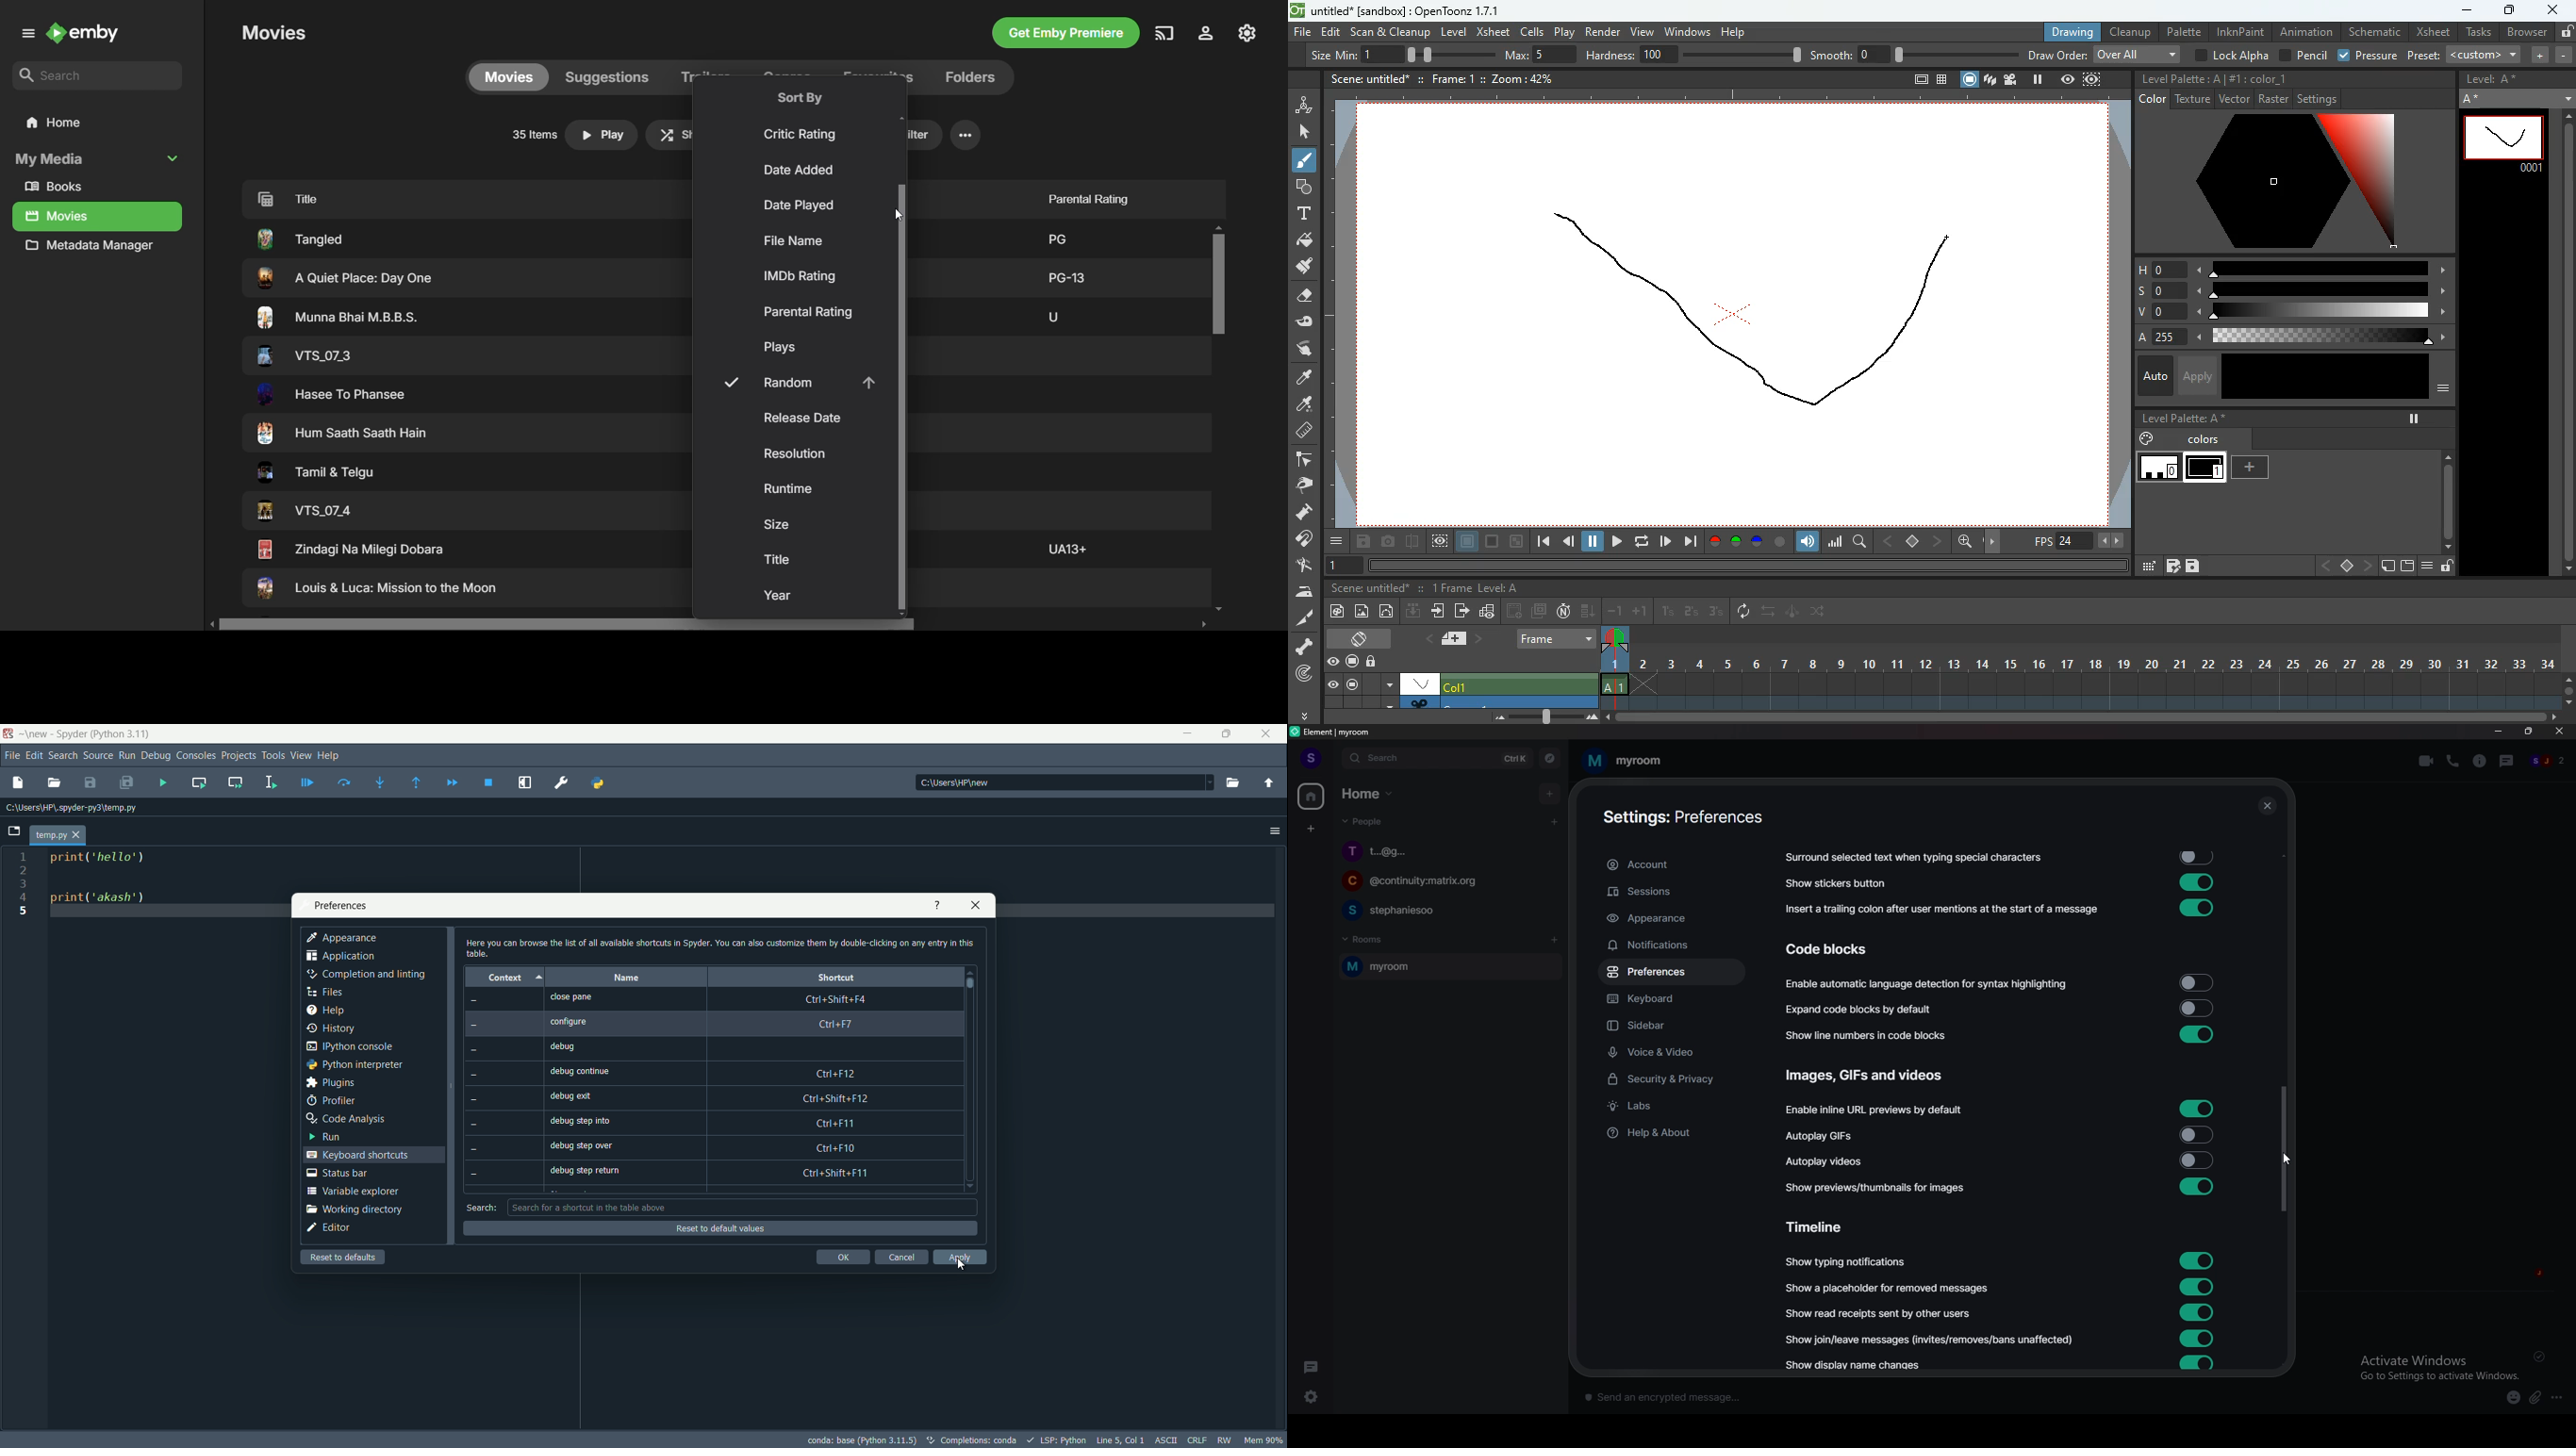 Image resolution: width=2576 pixels, height=1456 pixels. I want to click on python interpreter, so click(353, 1065).